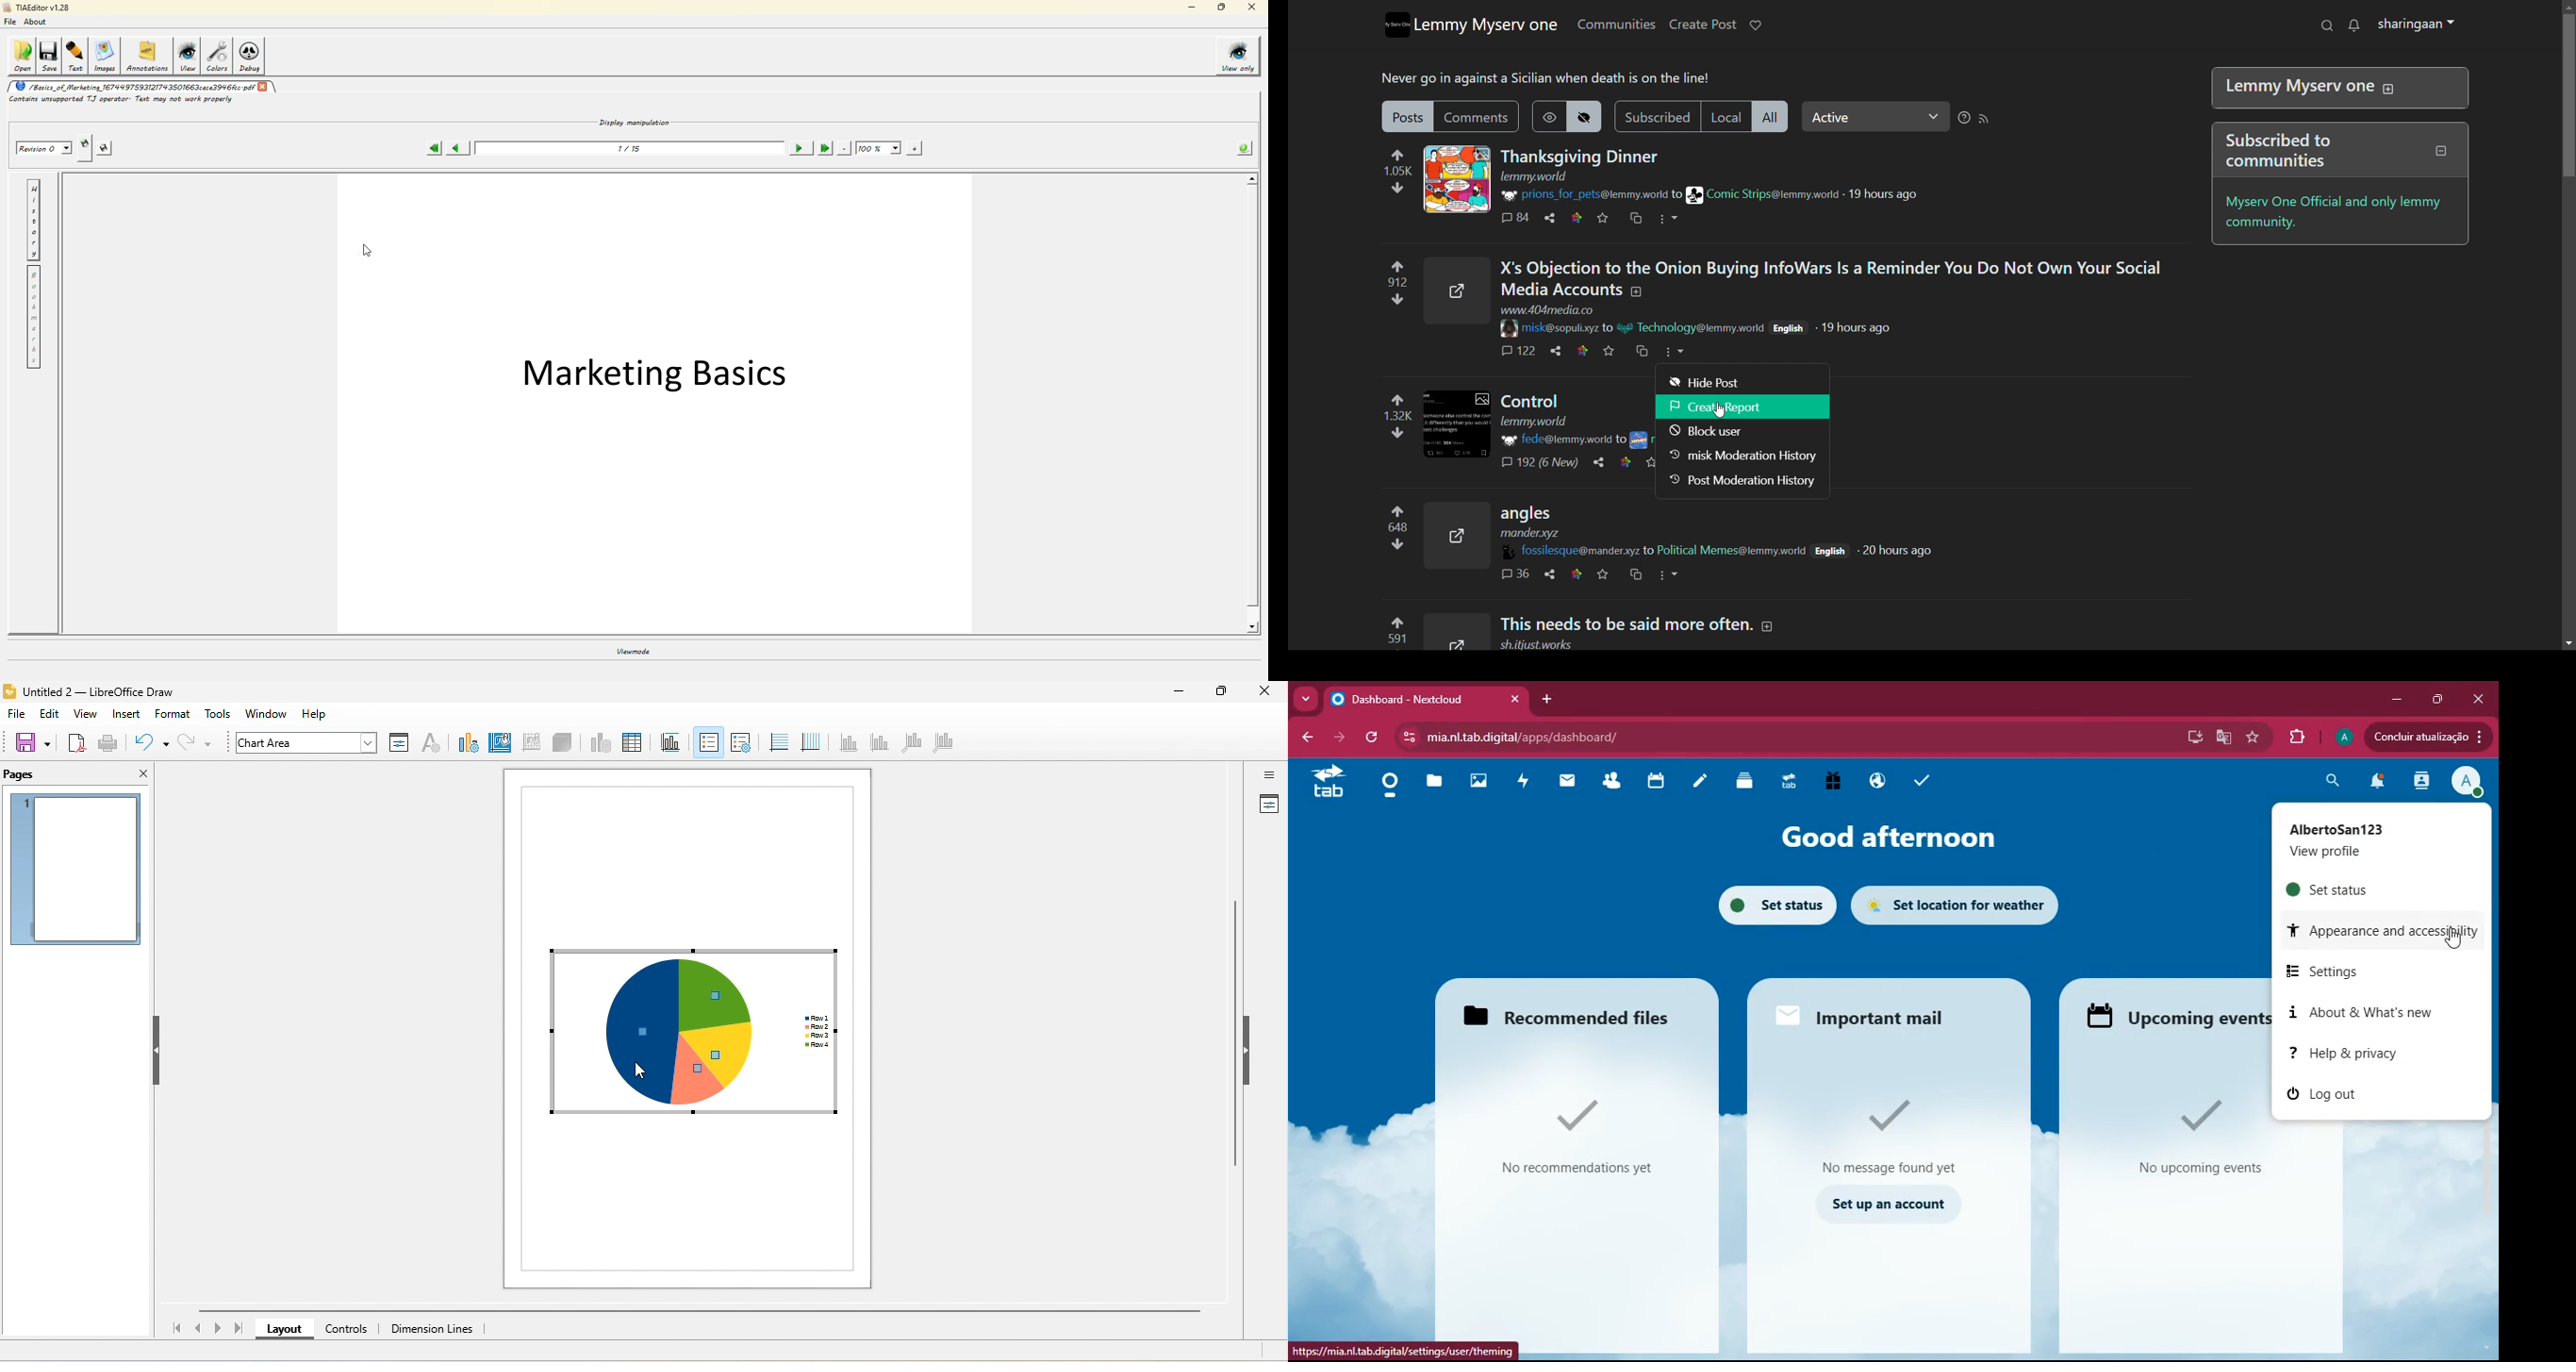  What do you see at coordinates (1408, 116) in the screenshot?
I see `posts` at bounding box center [1408, 116].